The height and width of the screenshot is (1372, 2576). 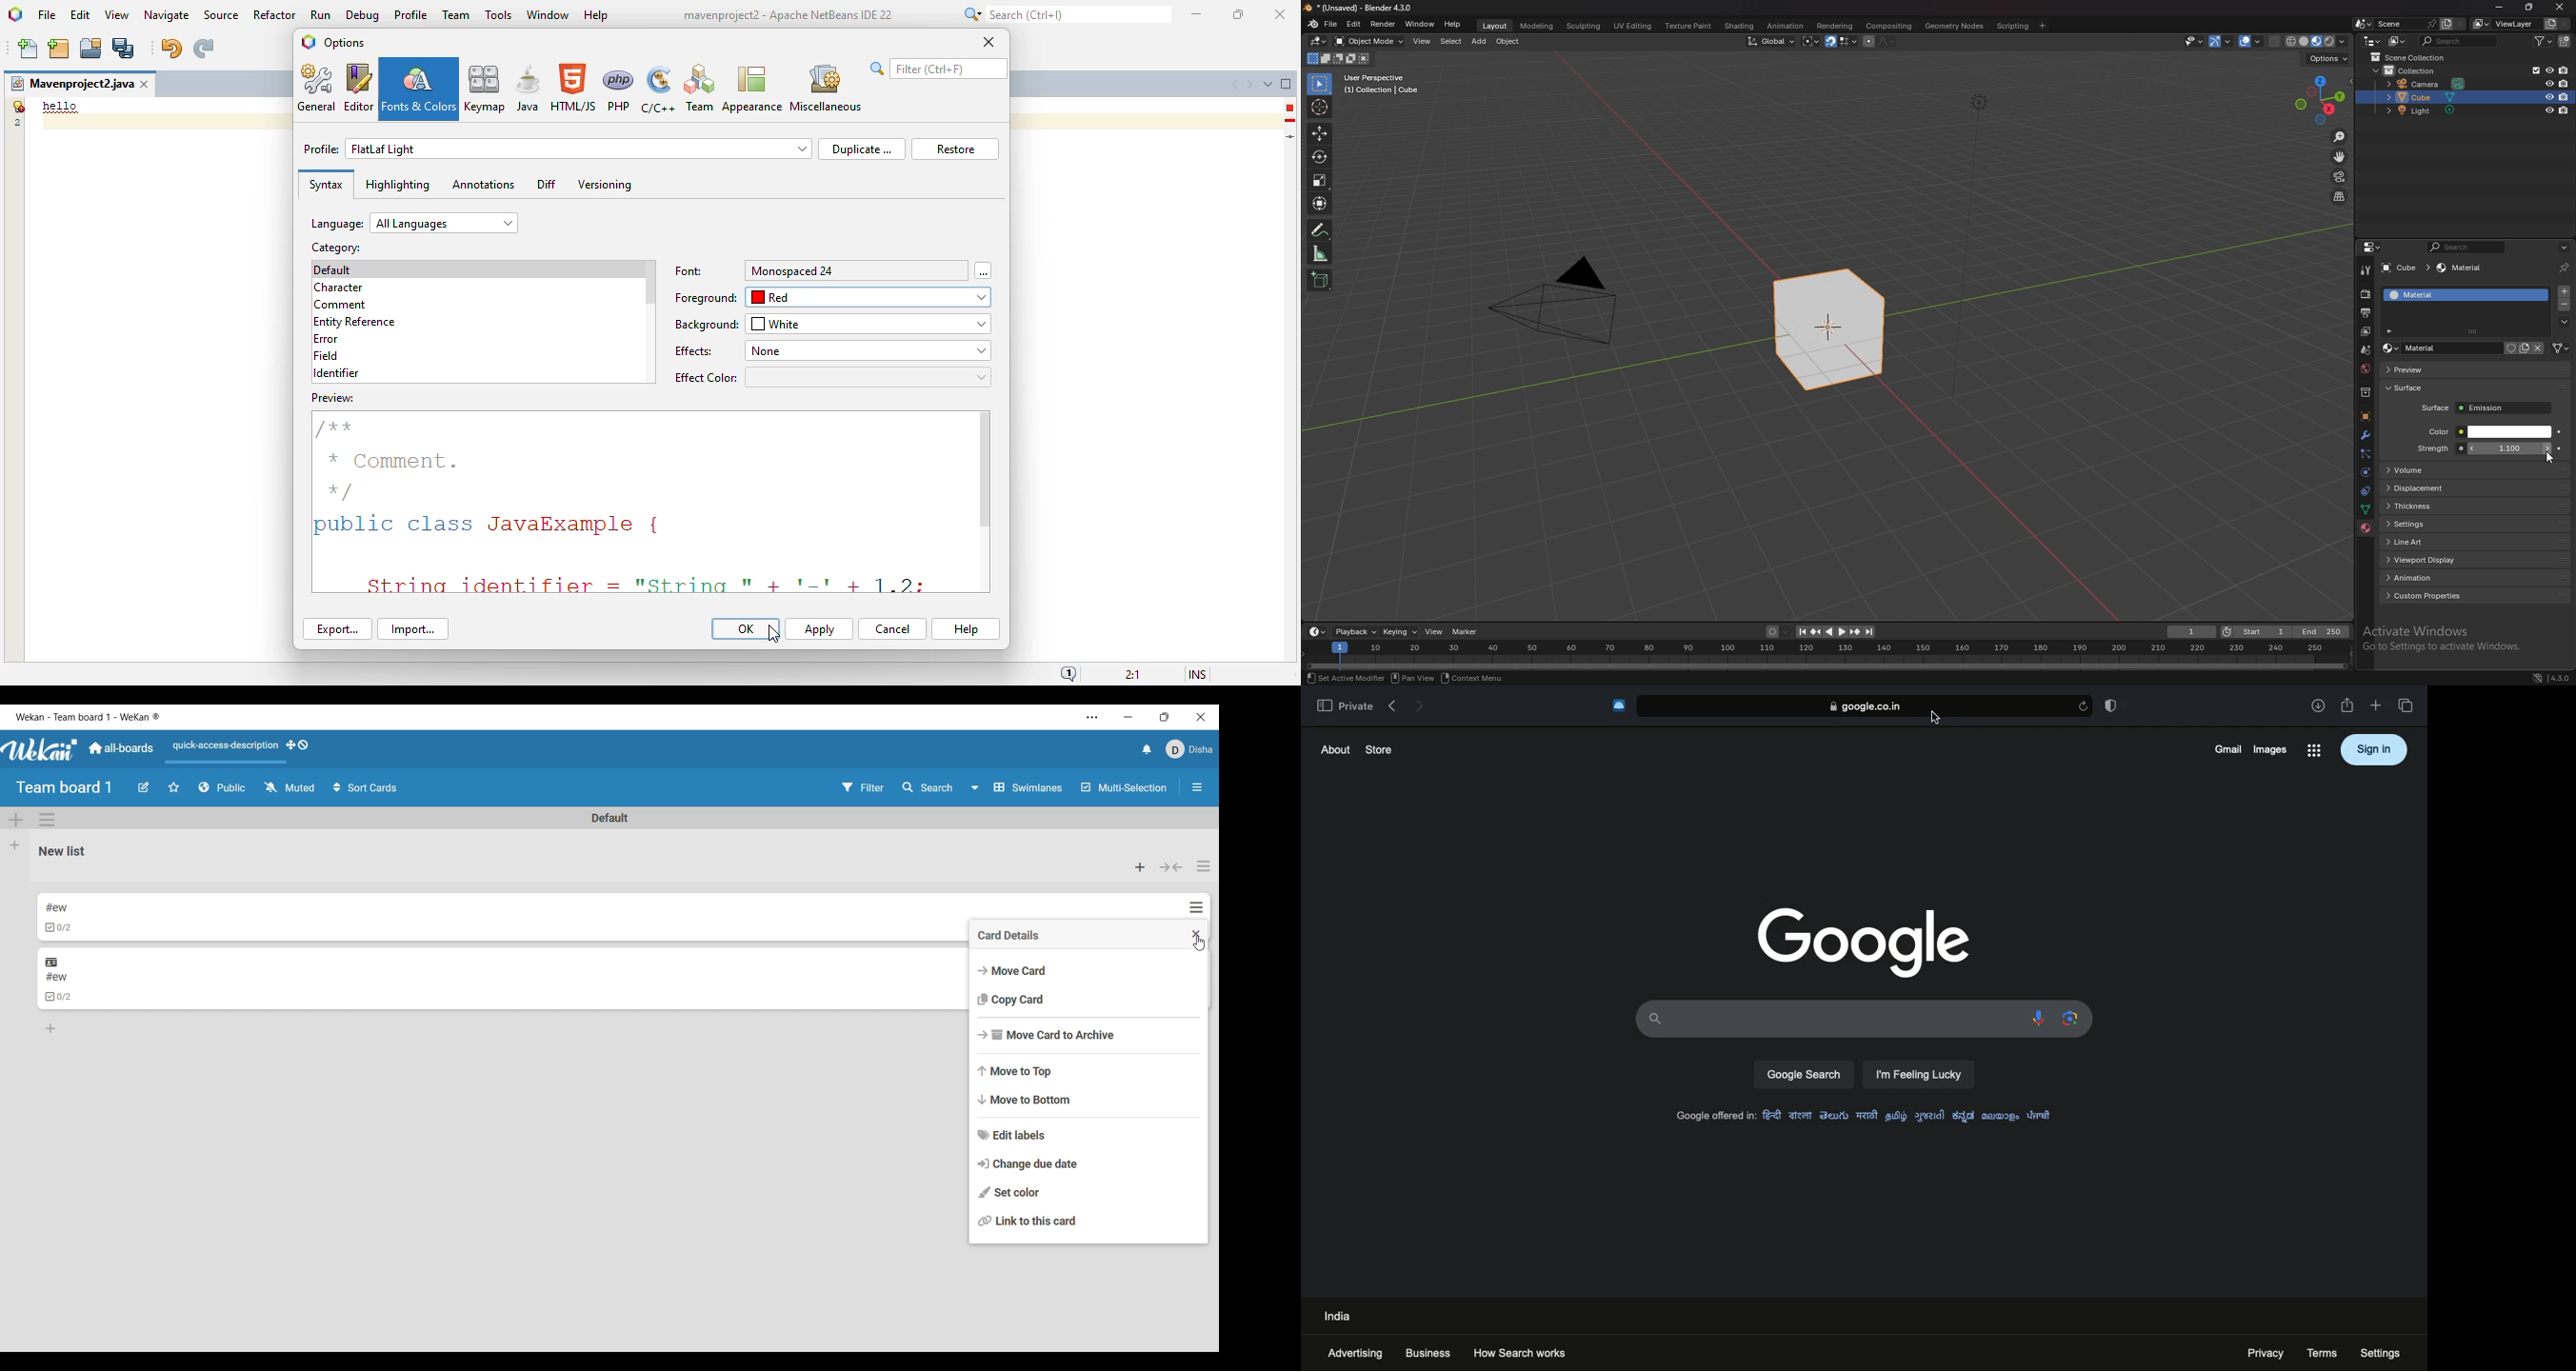 What do you see at coordinates (1867, 41) in the screenshot?
I see `proportional editing objects` at bounding box center [1867, 41].